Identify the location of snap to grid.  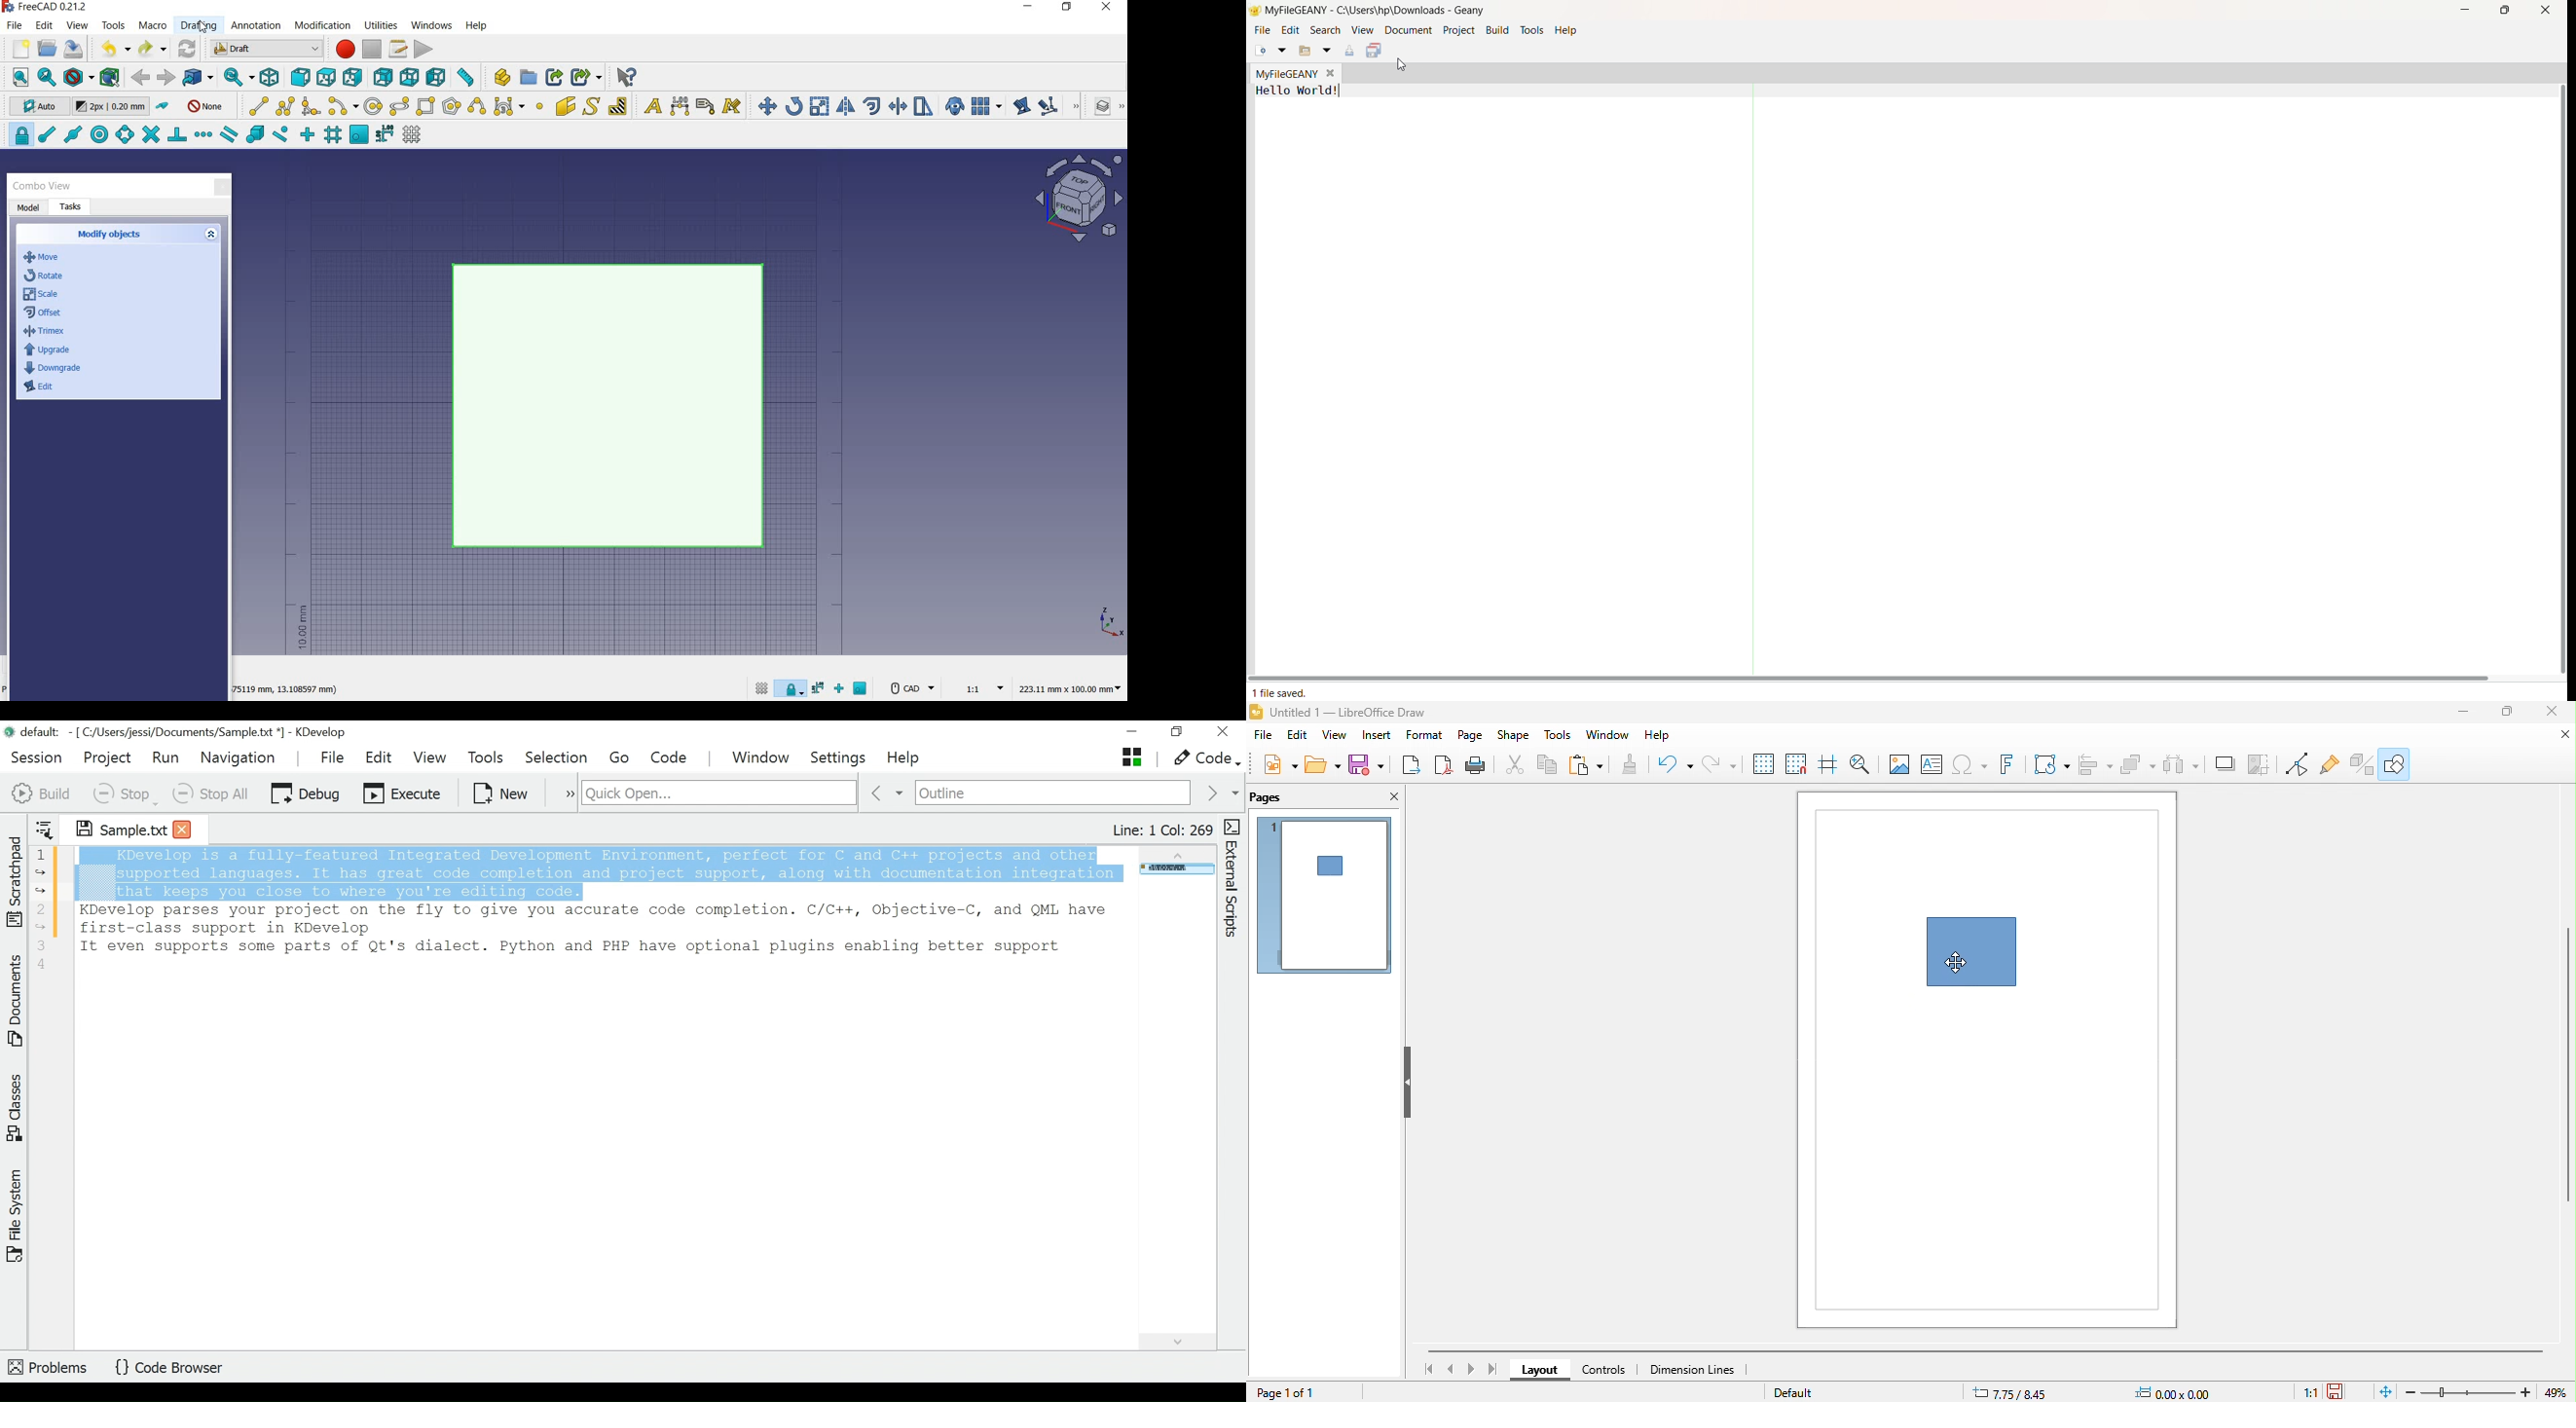
(1800, 765).